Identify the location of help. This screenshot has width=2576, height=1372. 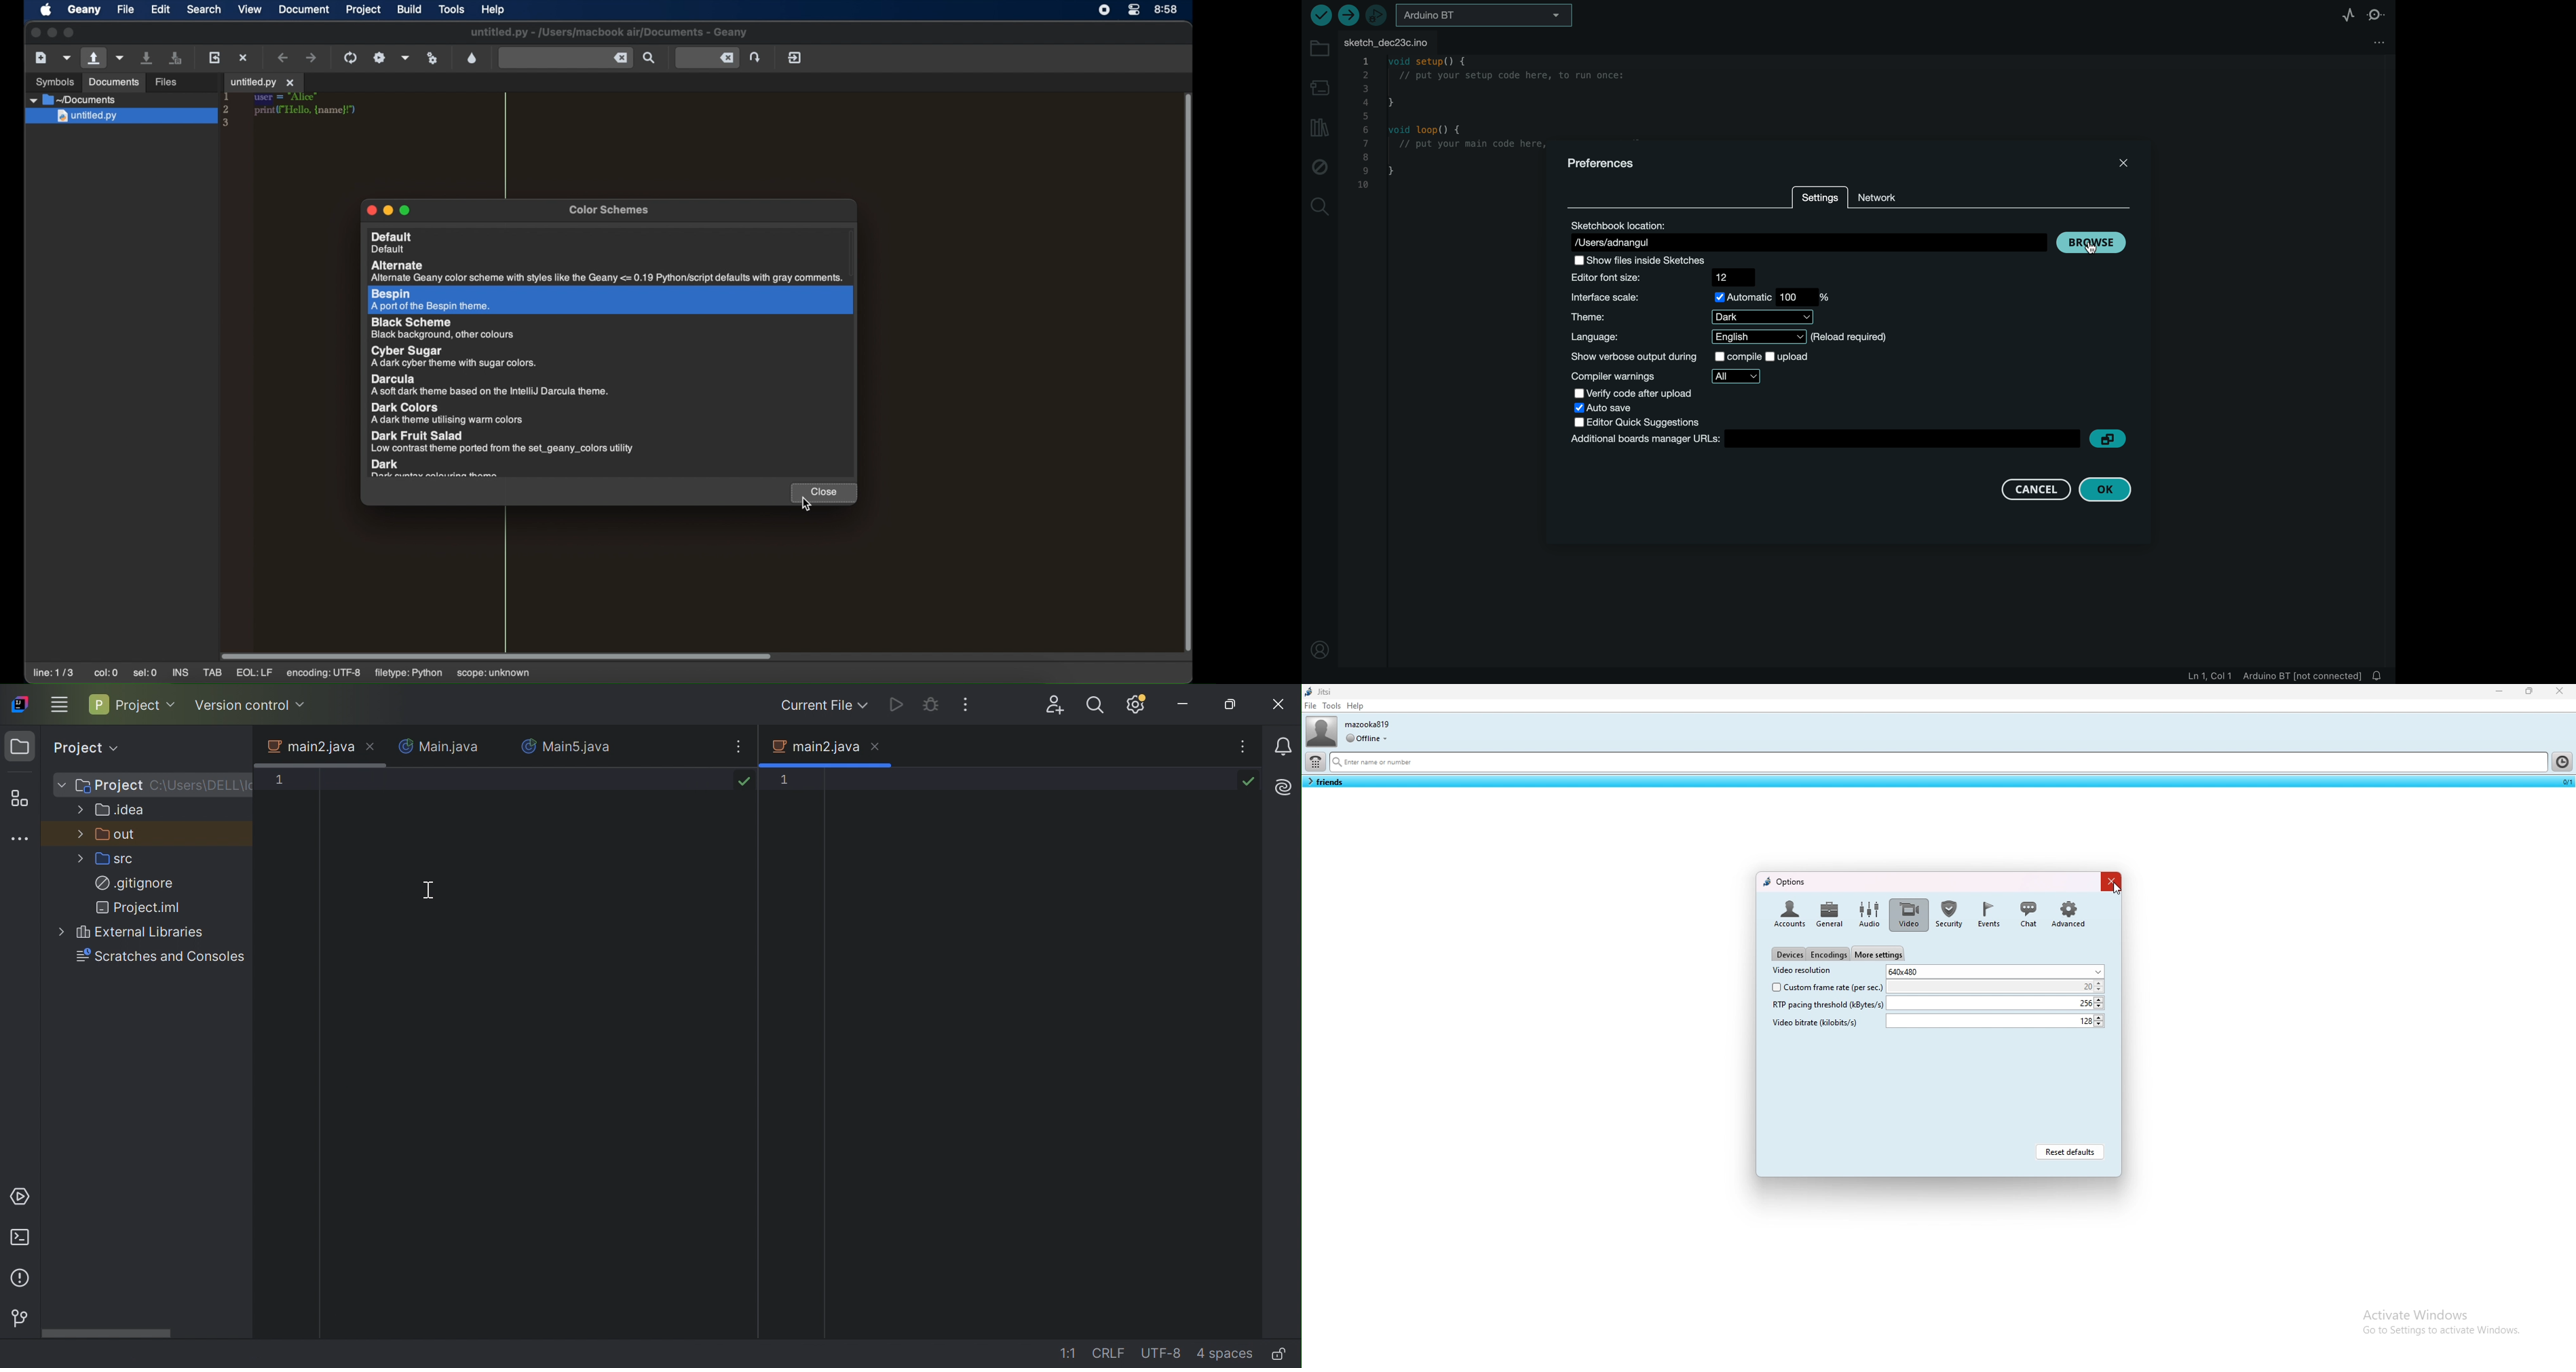
(495, 10).